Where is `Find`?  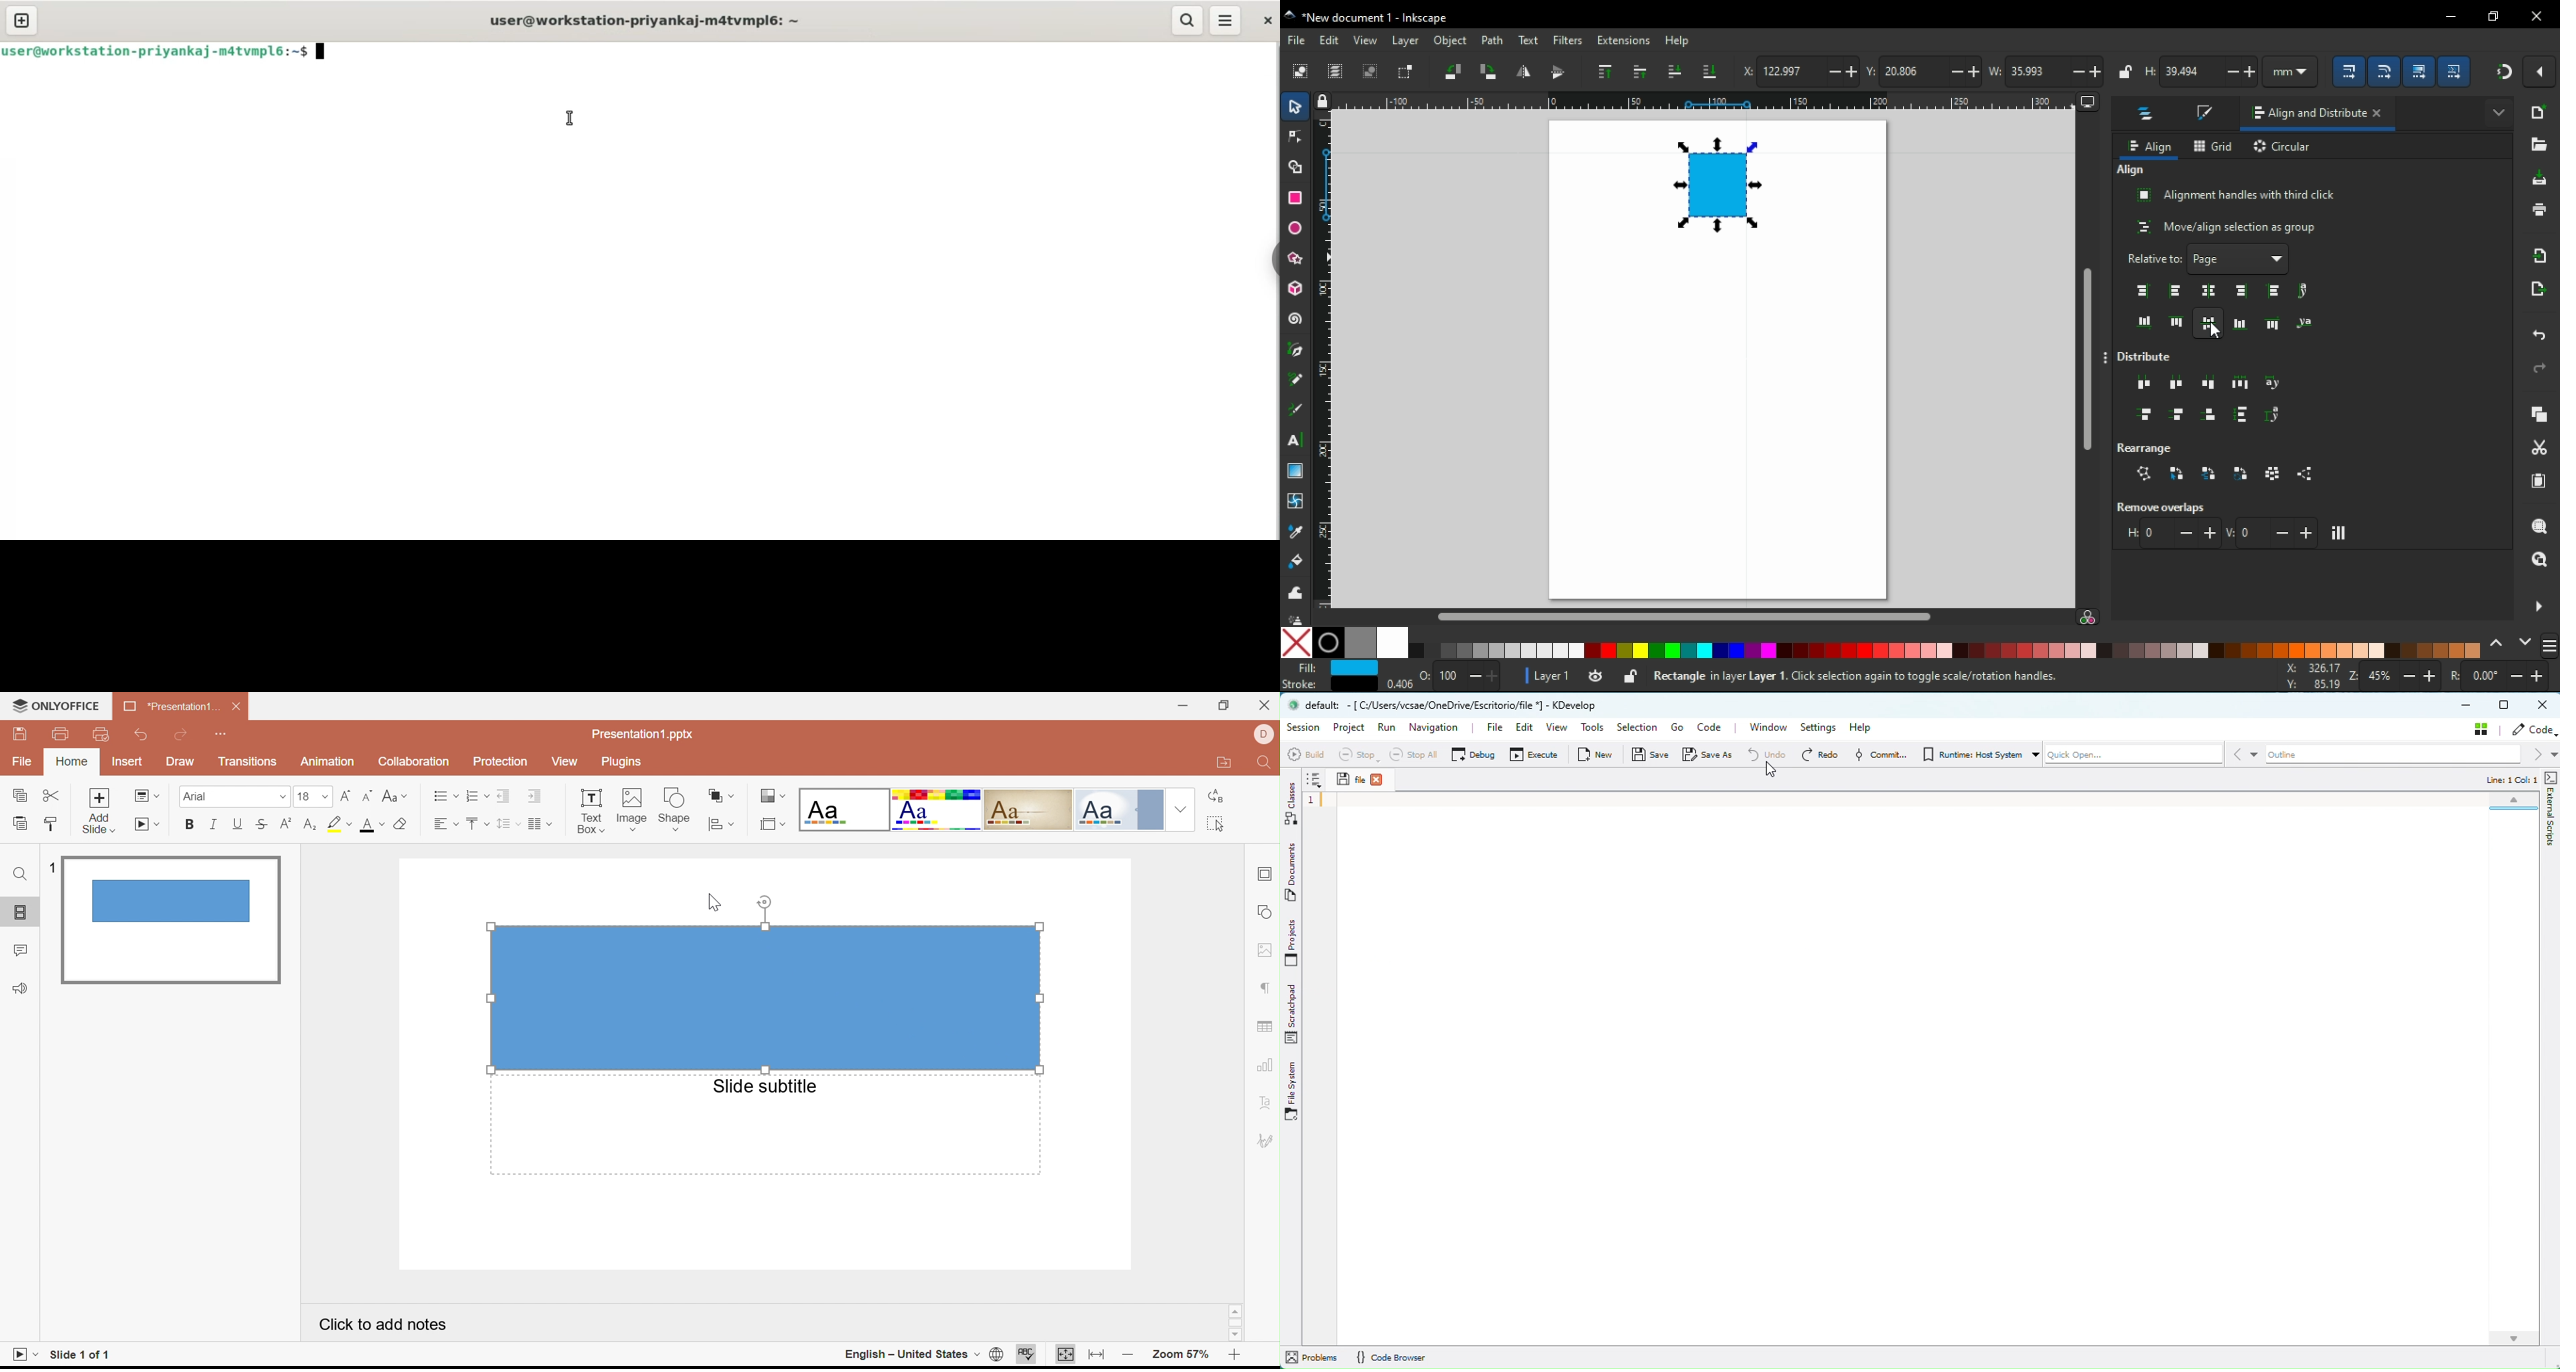
Find is located at coordinates (1265, 764).